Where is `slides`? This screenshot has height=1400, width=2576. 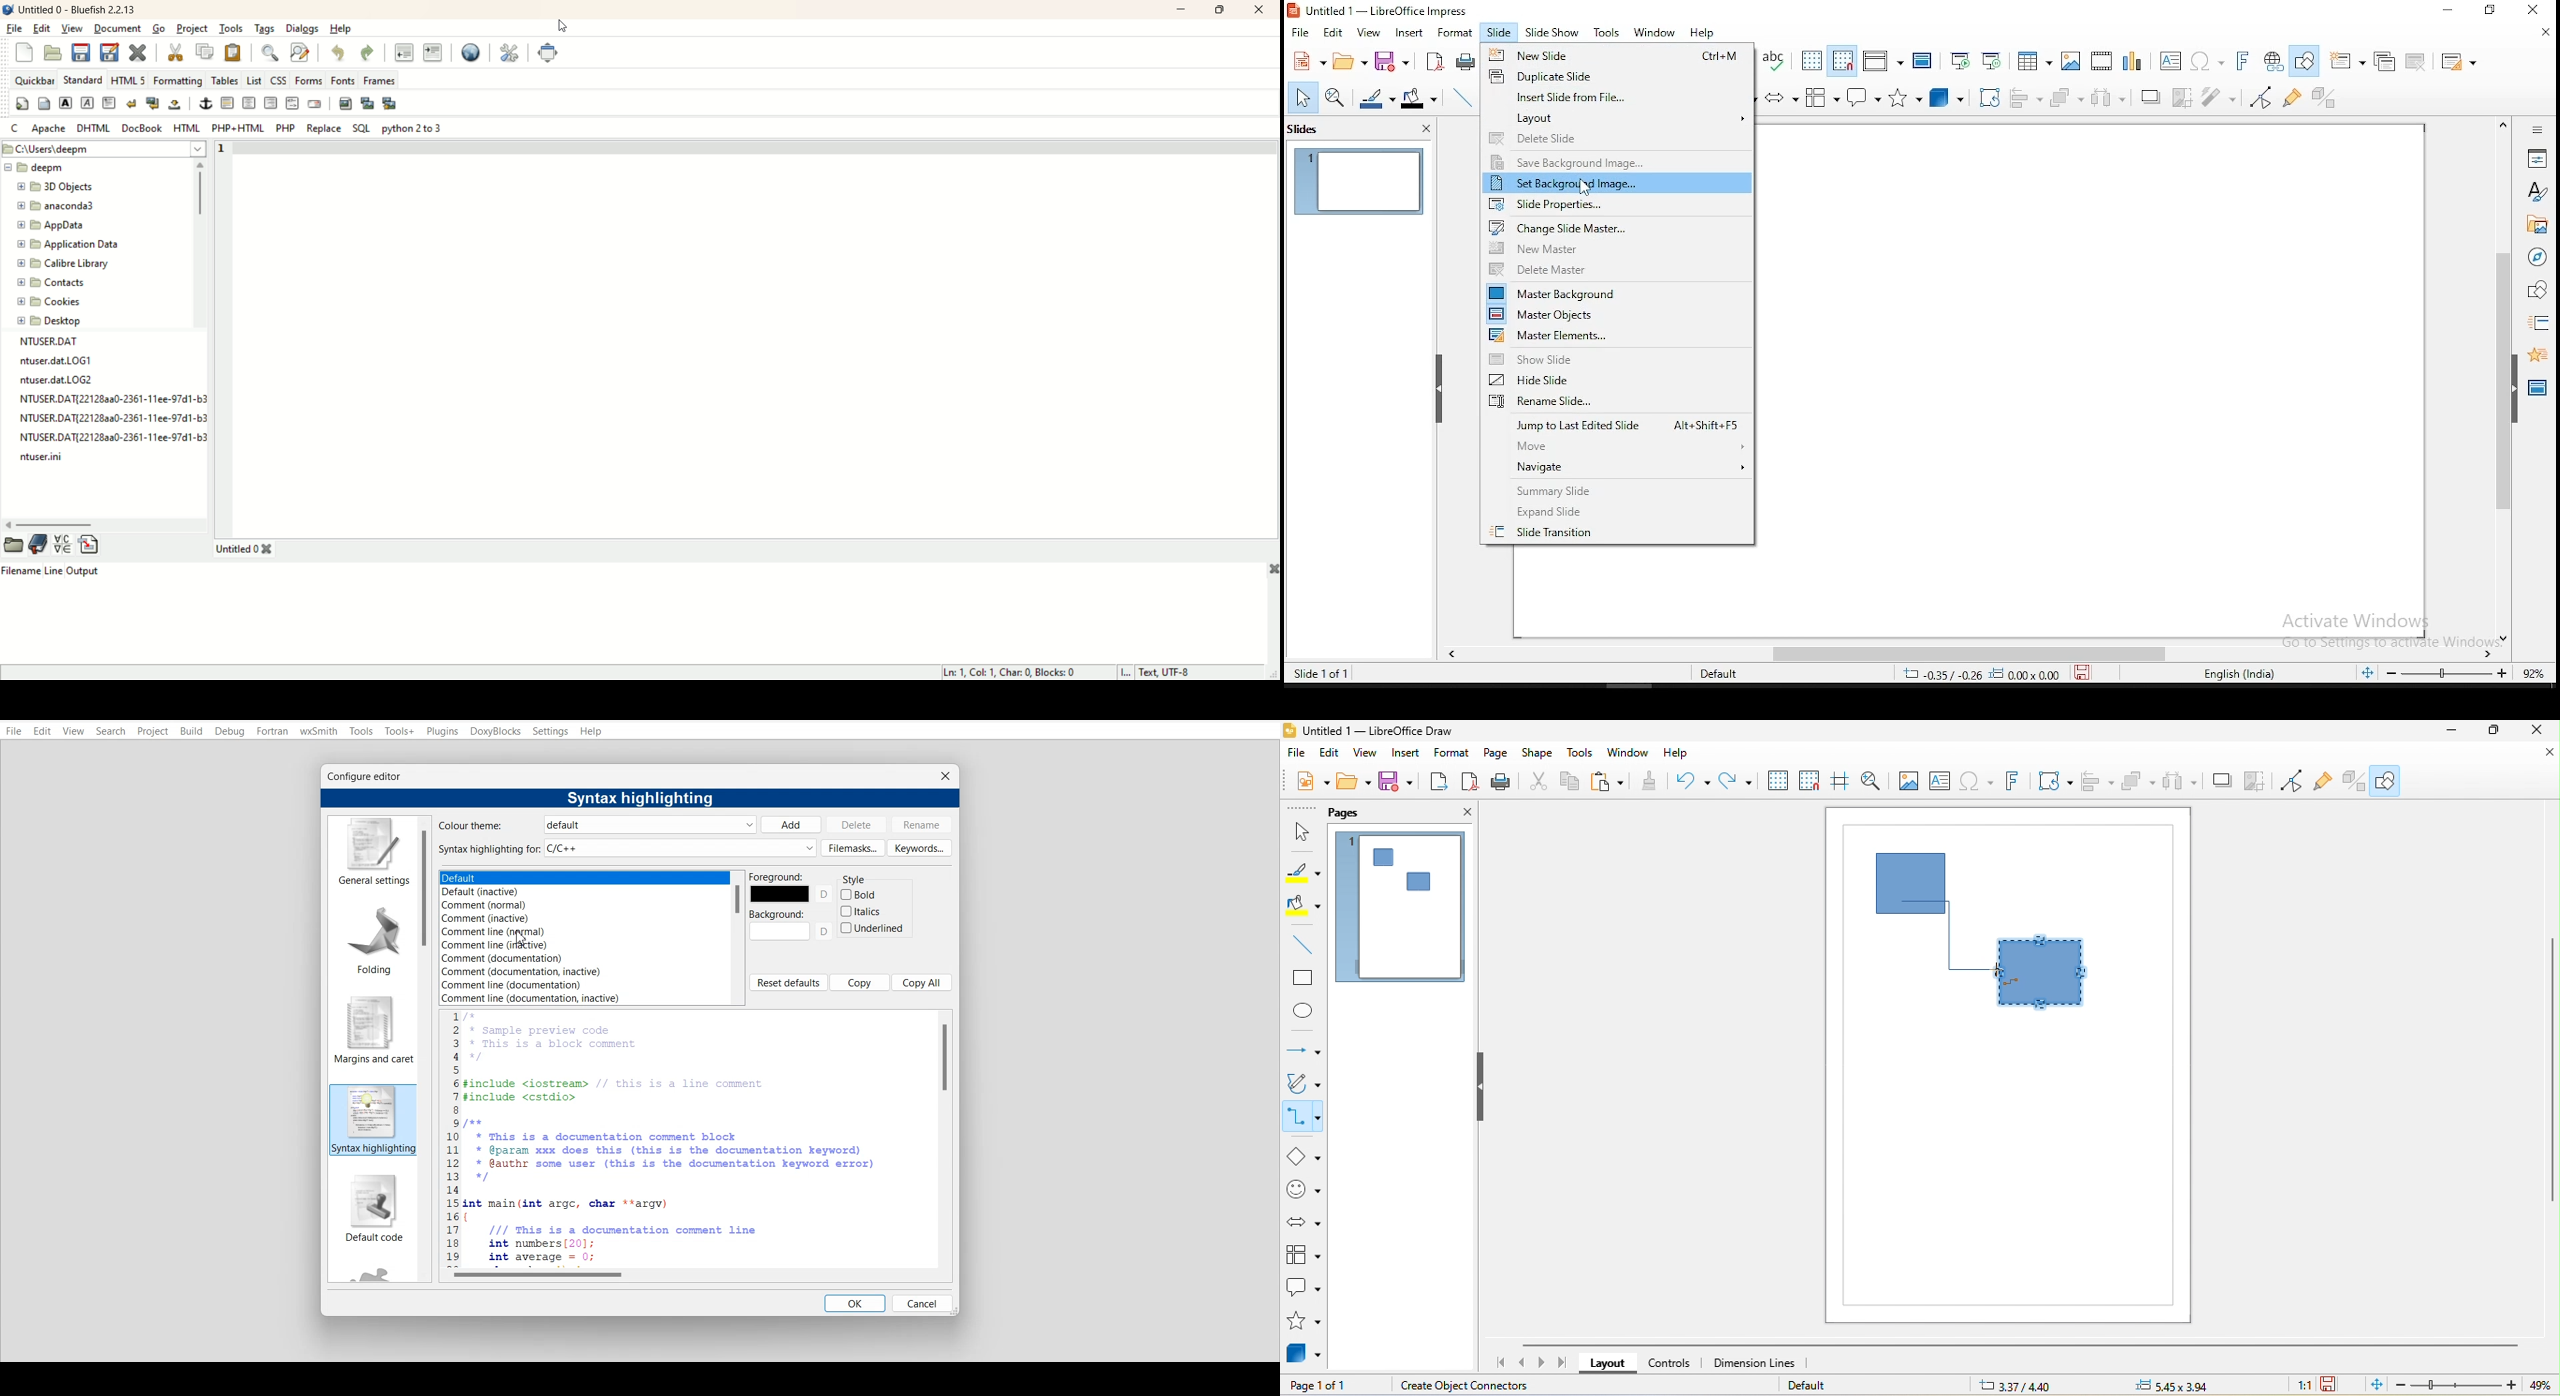 slides is located at coordinates (1306, 129).